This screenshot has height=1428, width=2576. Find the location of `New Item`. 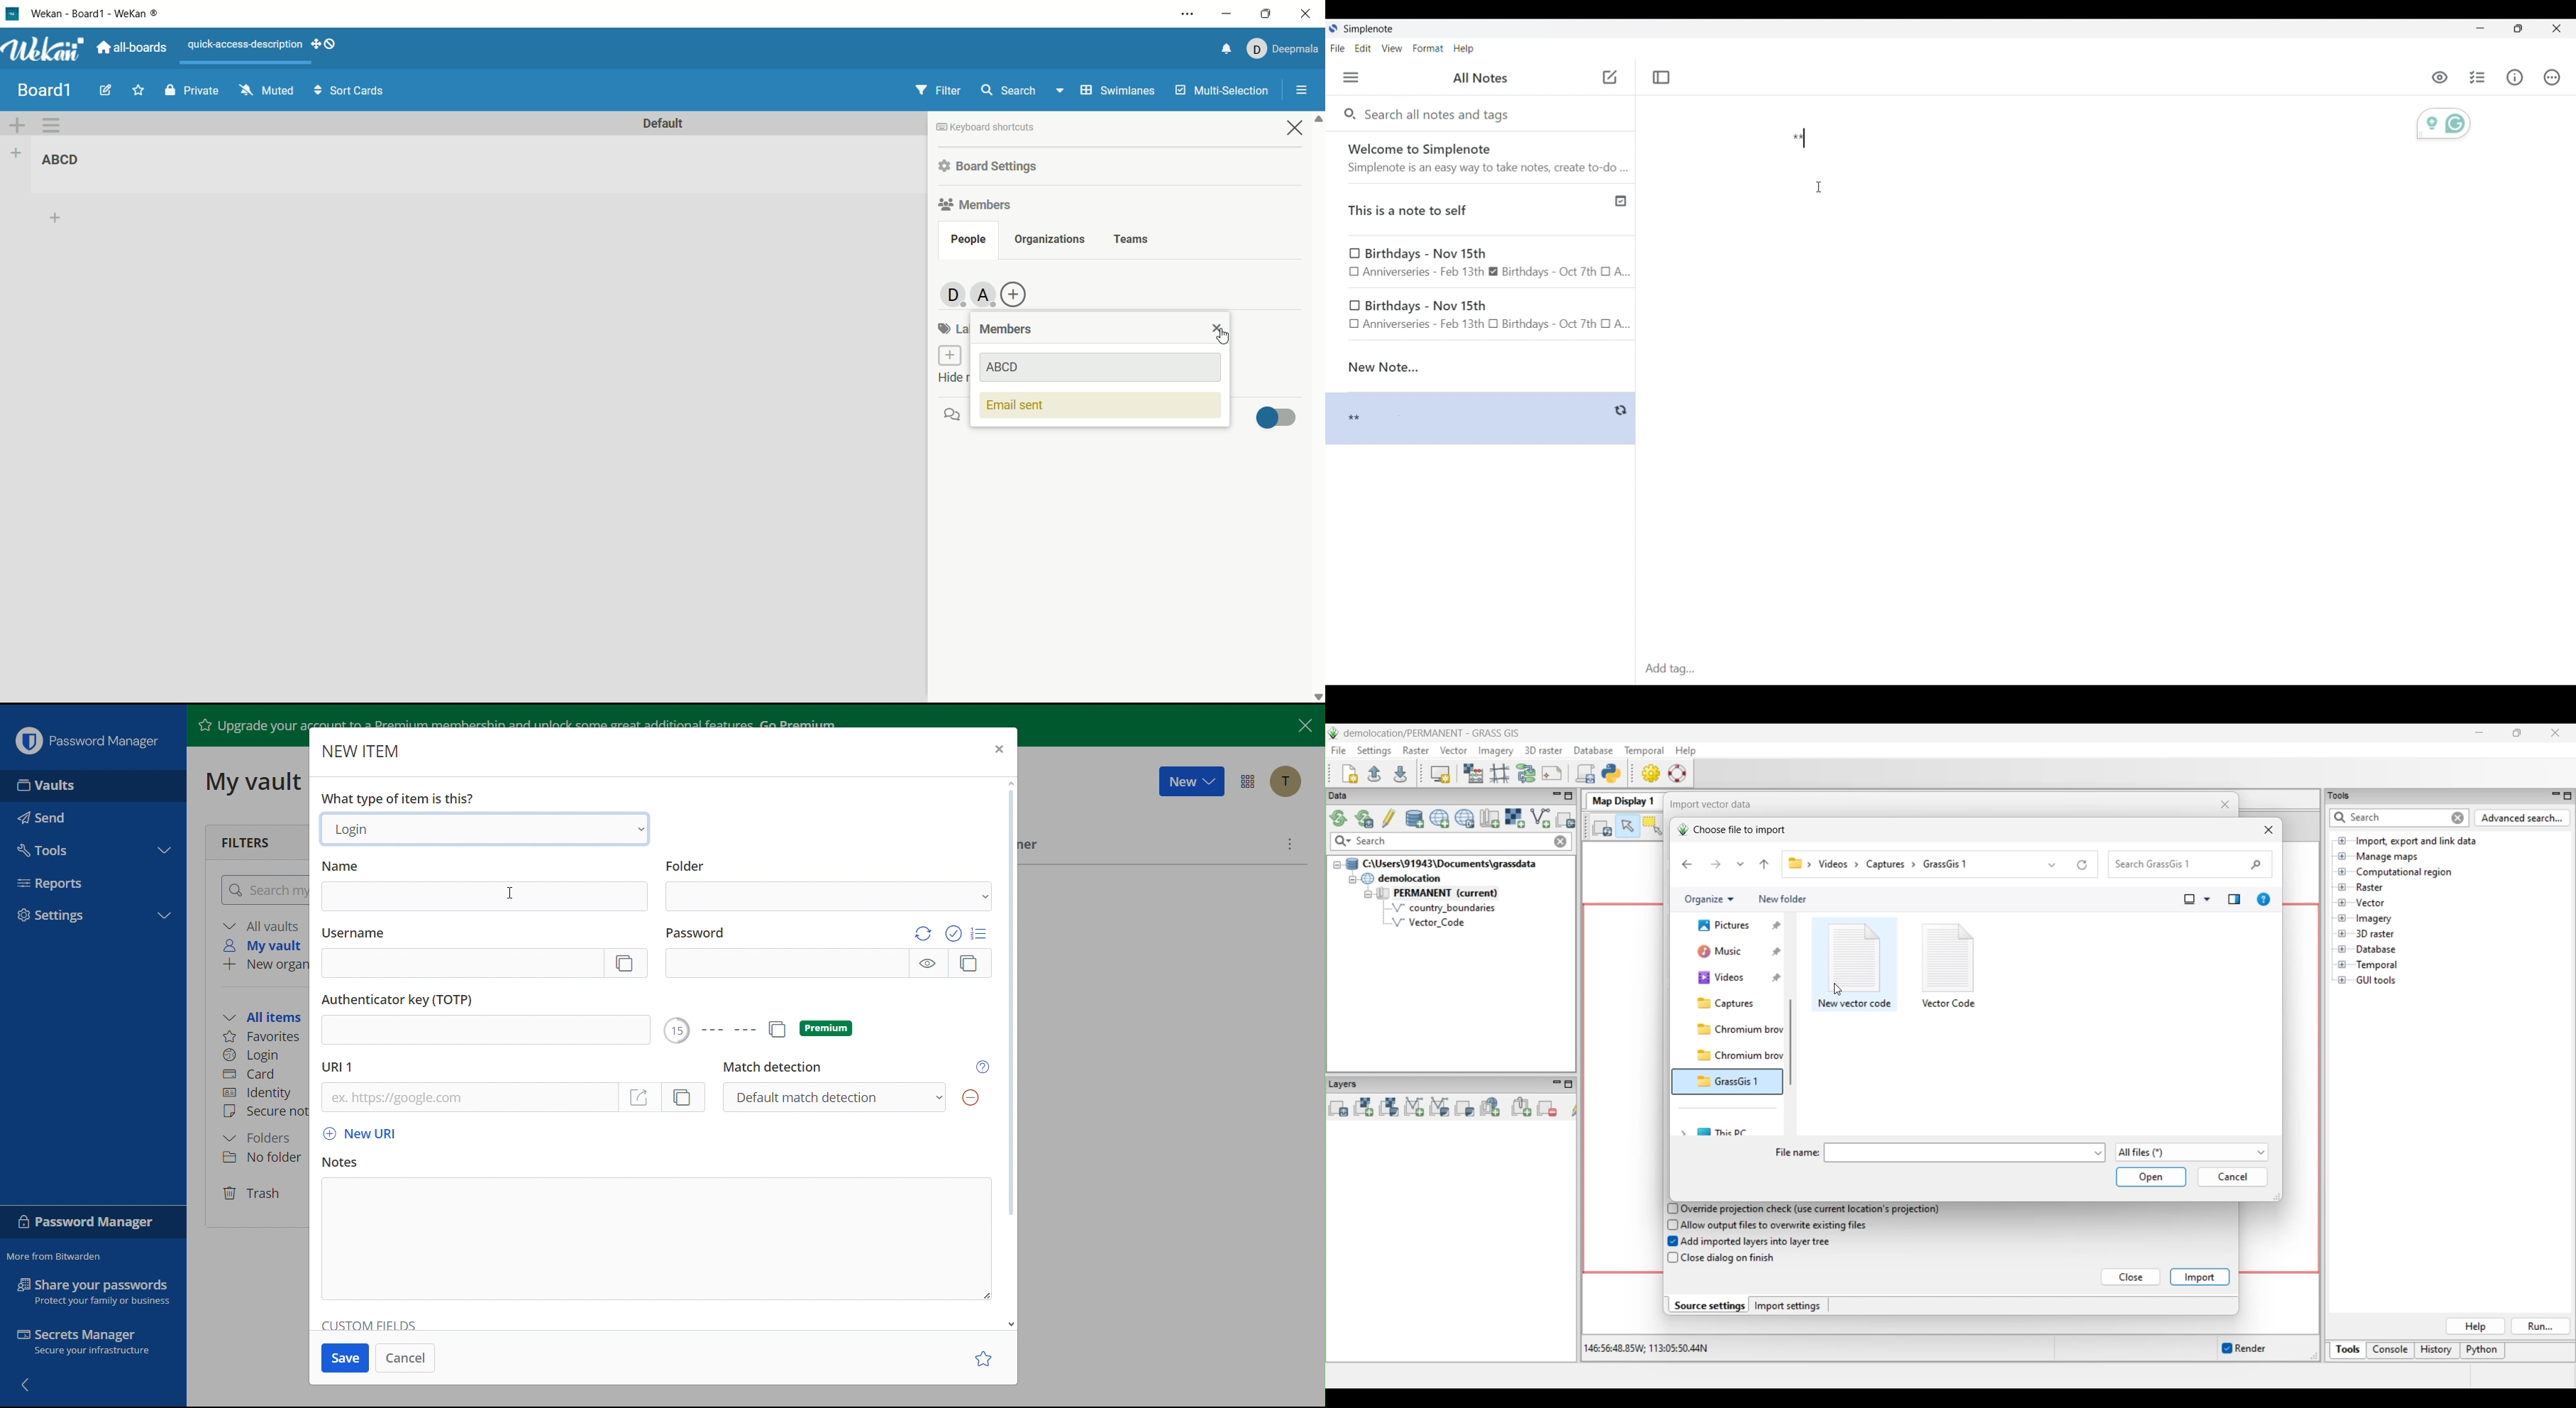

New Item is located at coordinates (365, 751).